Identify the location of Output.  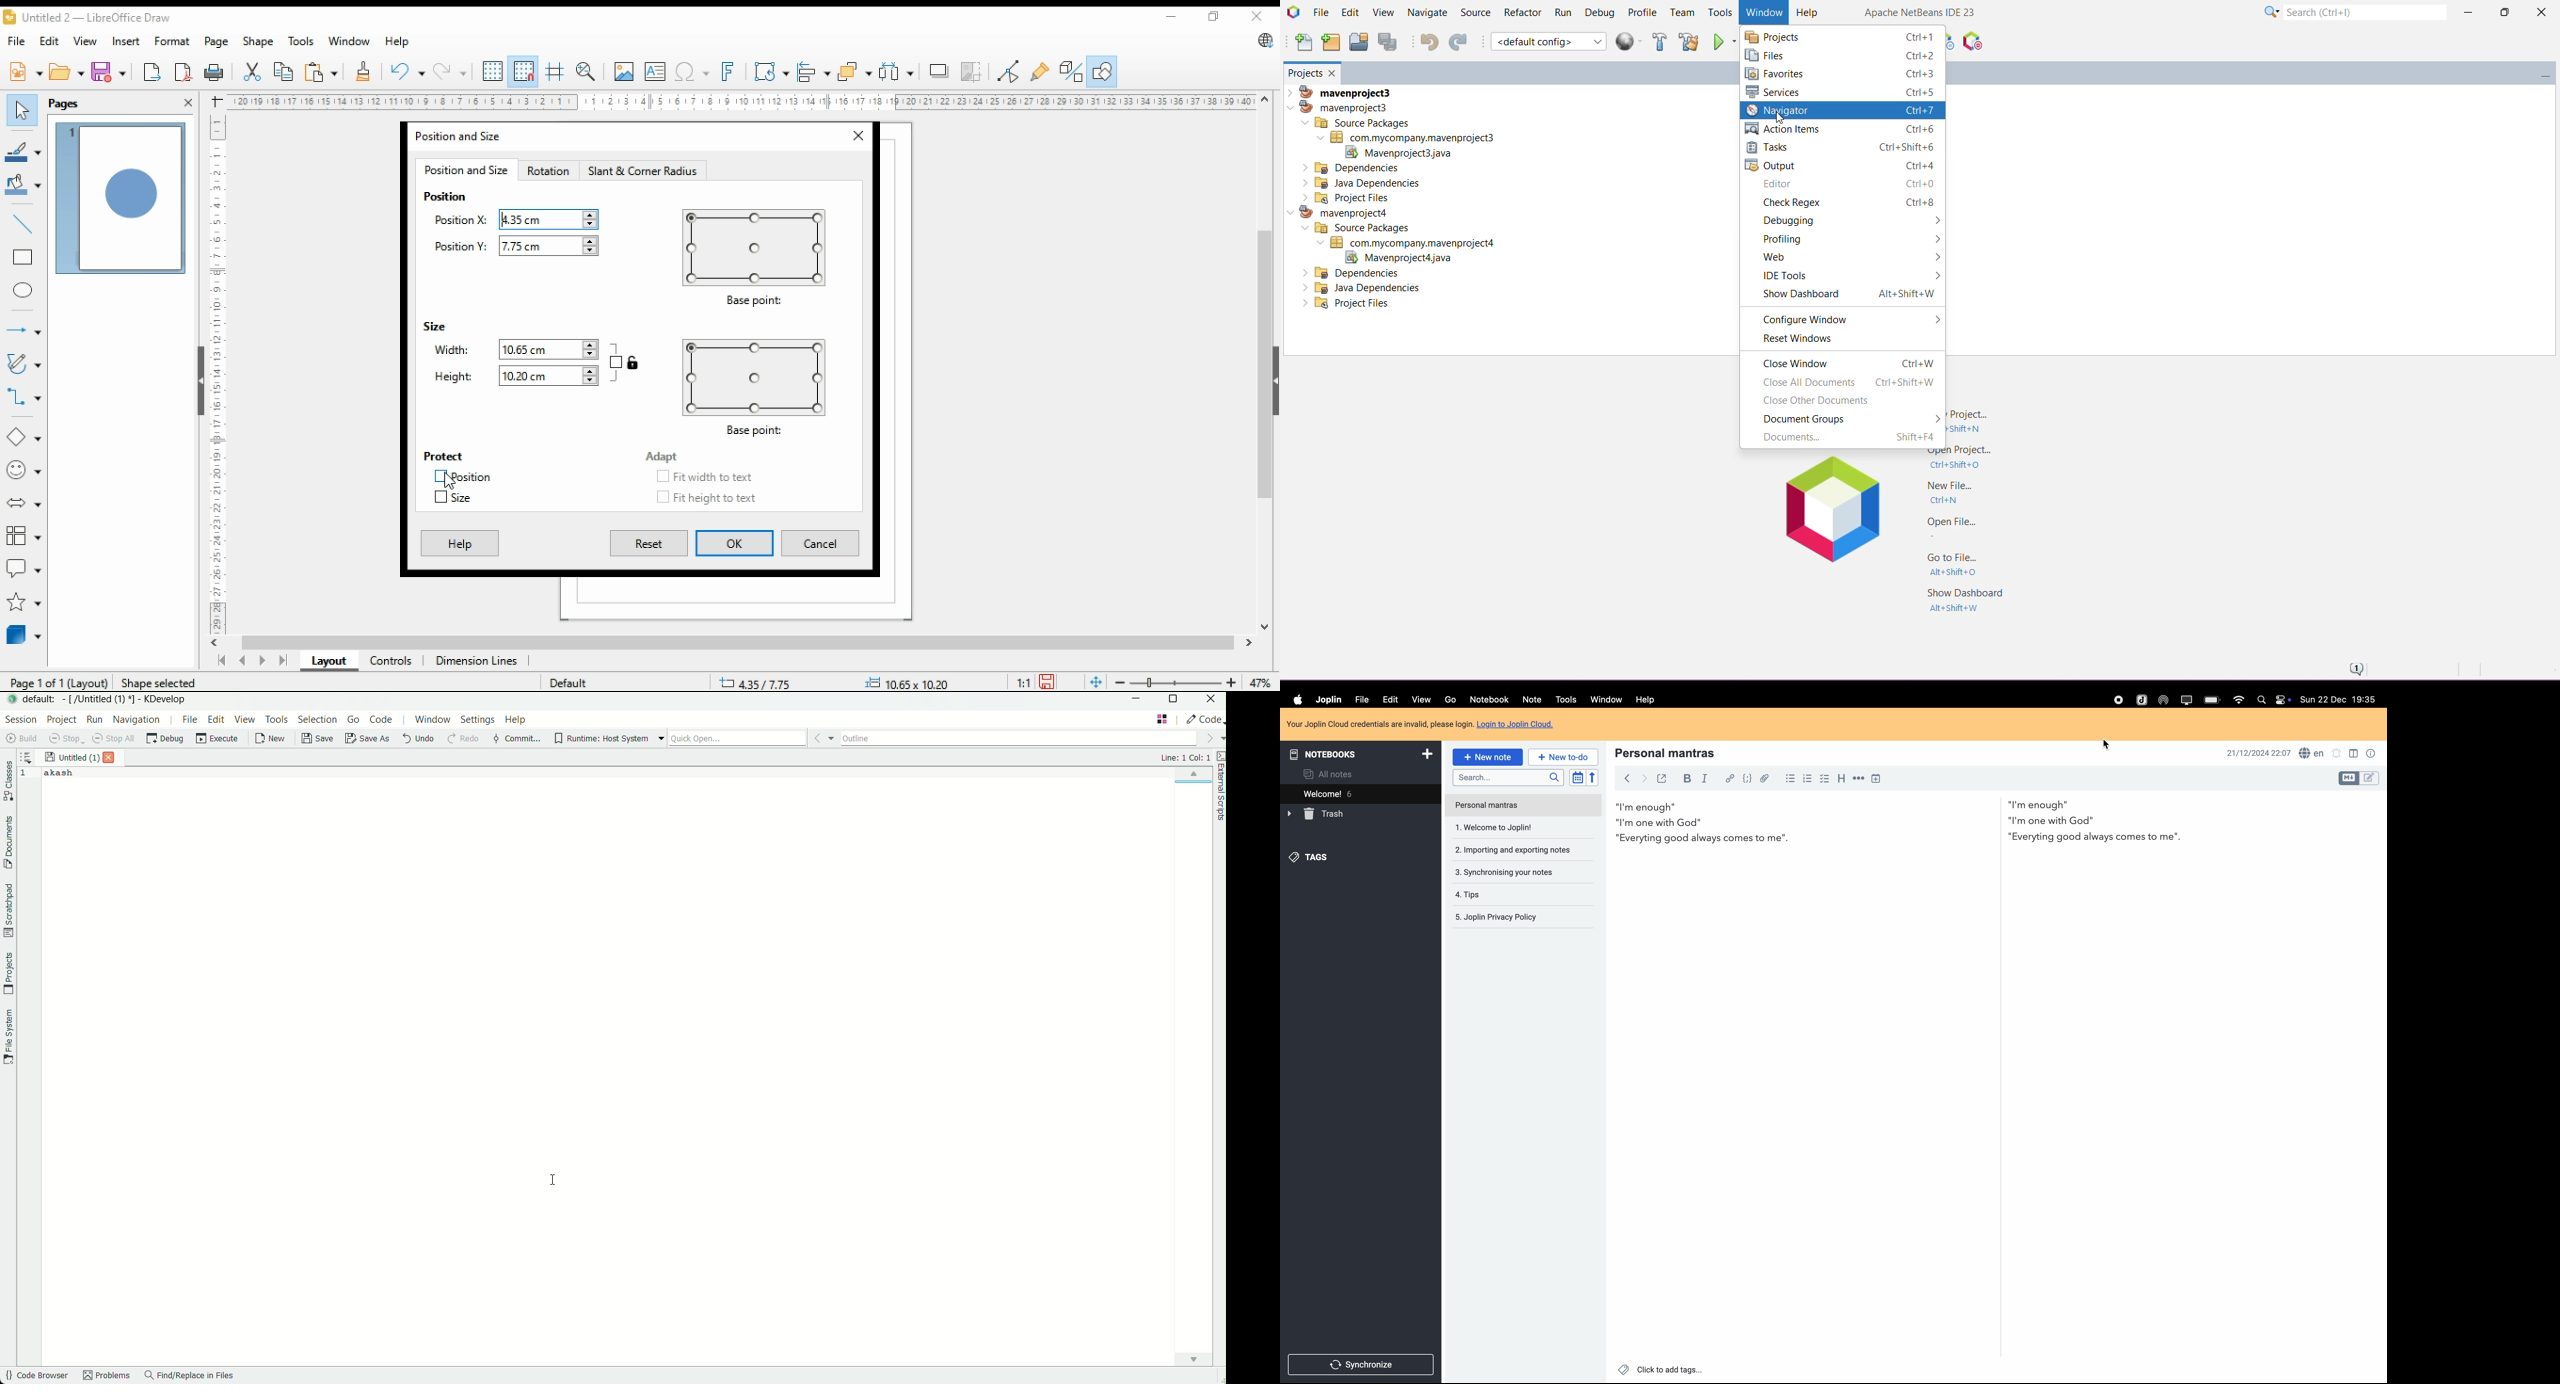
(1841, 165).